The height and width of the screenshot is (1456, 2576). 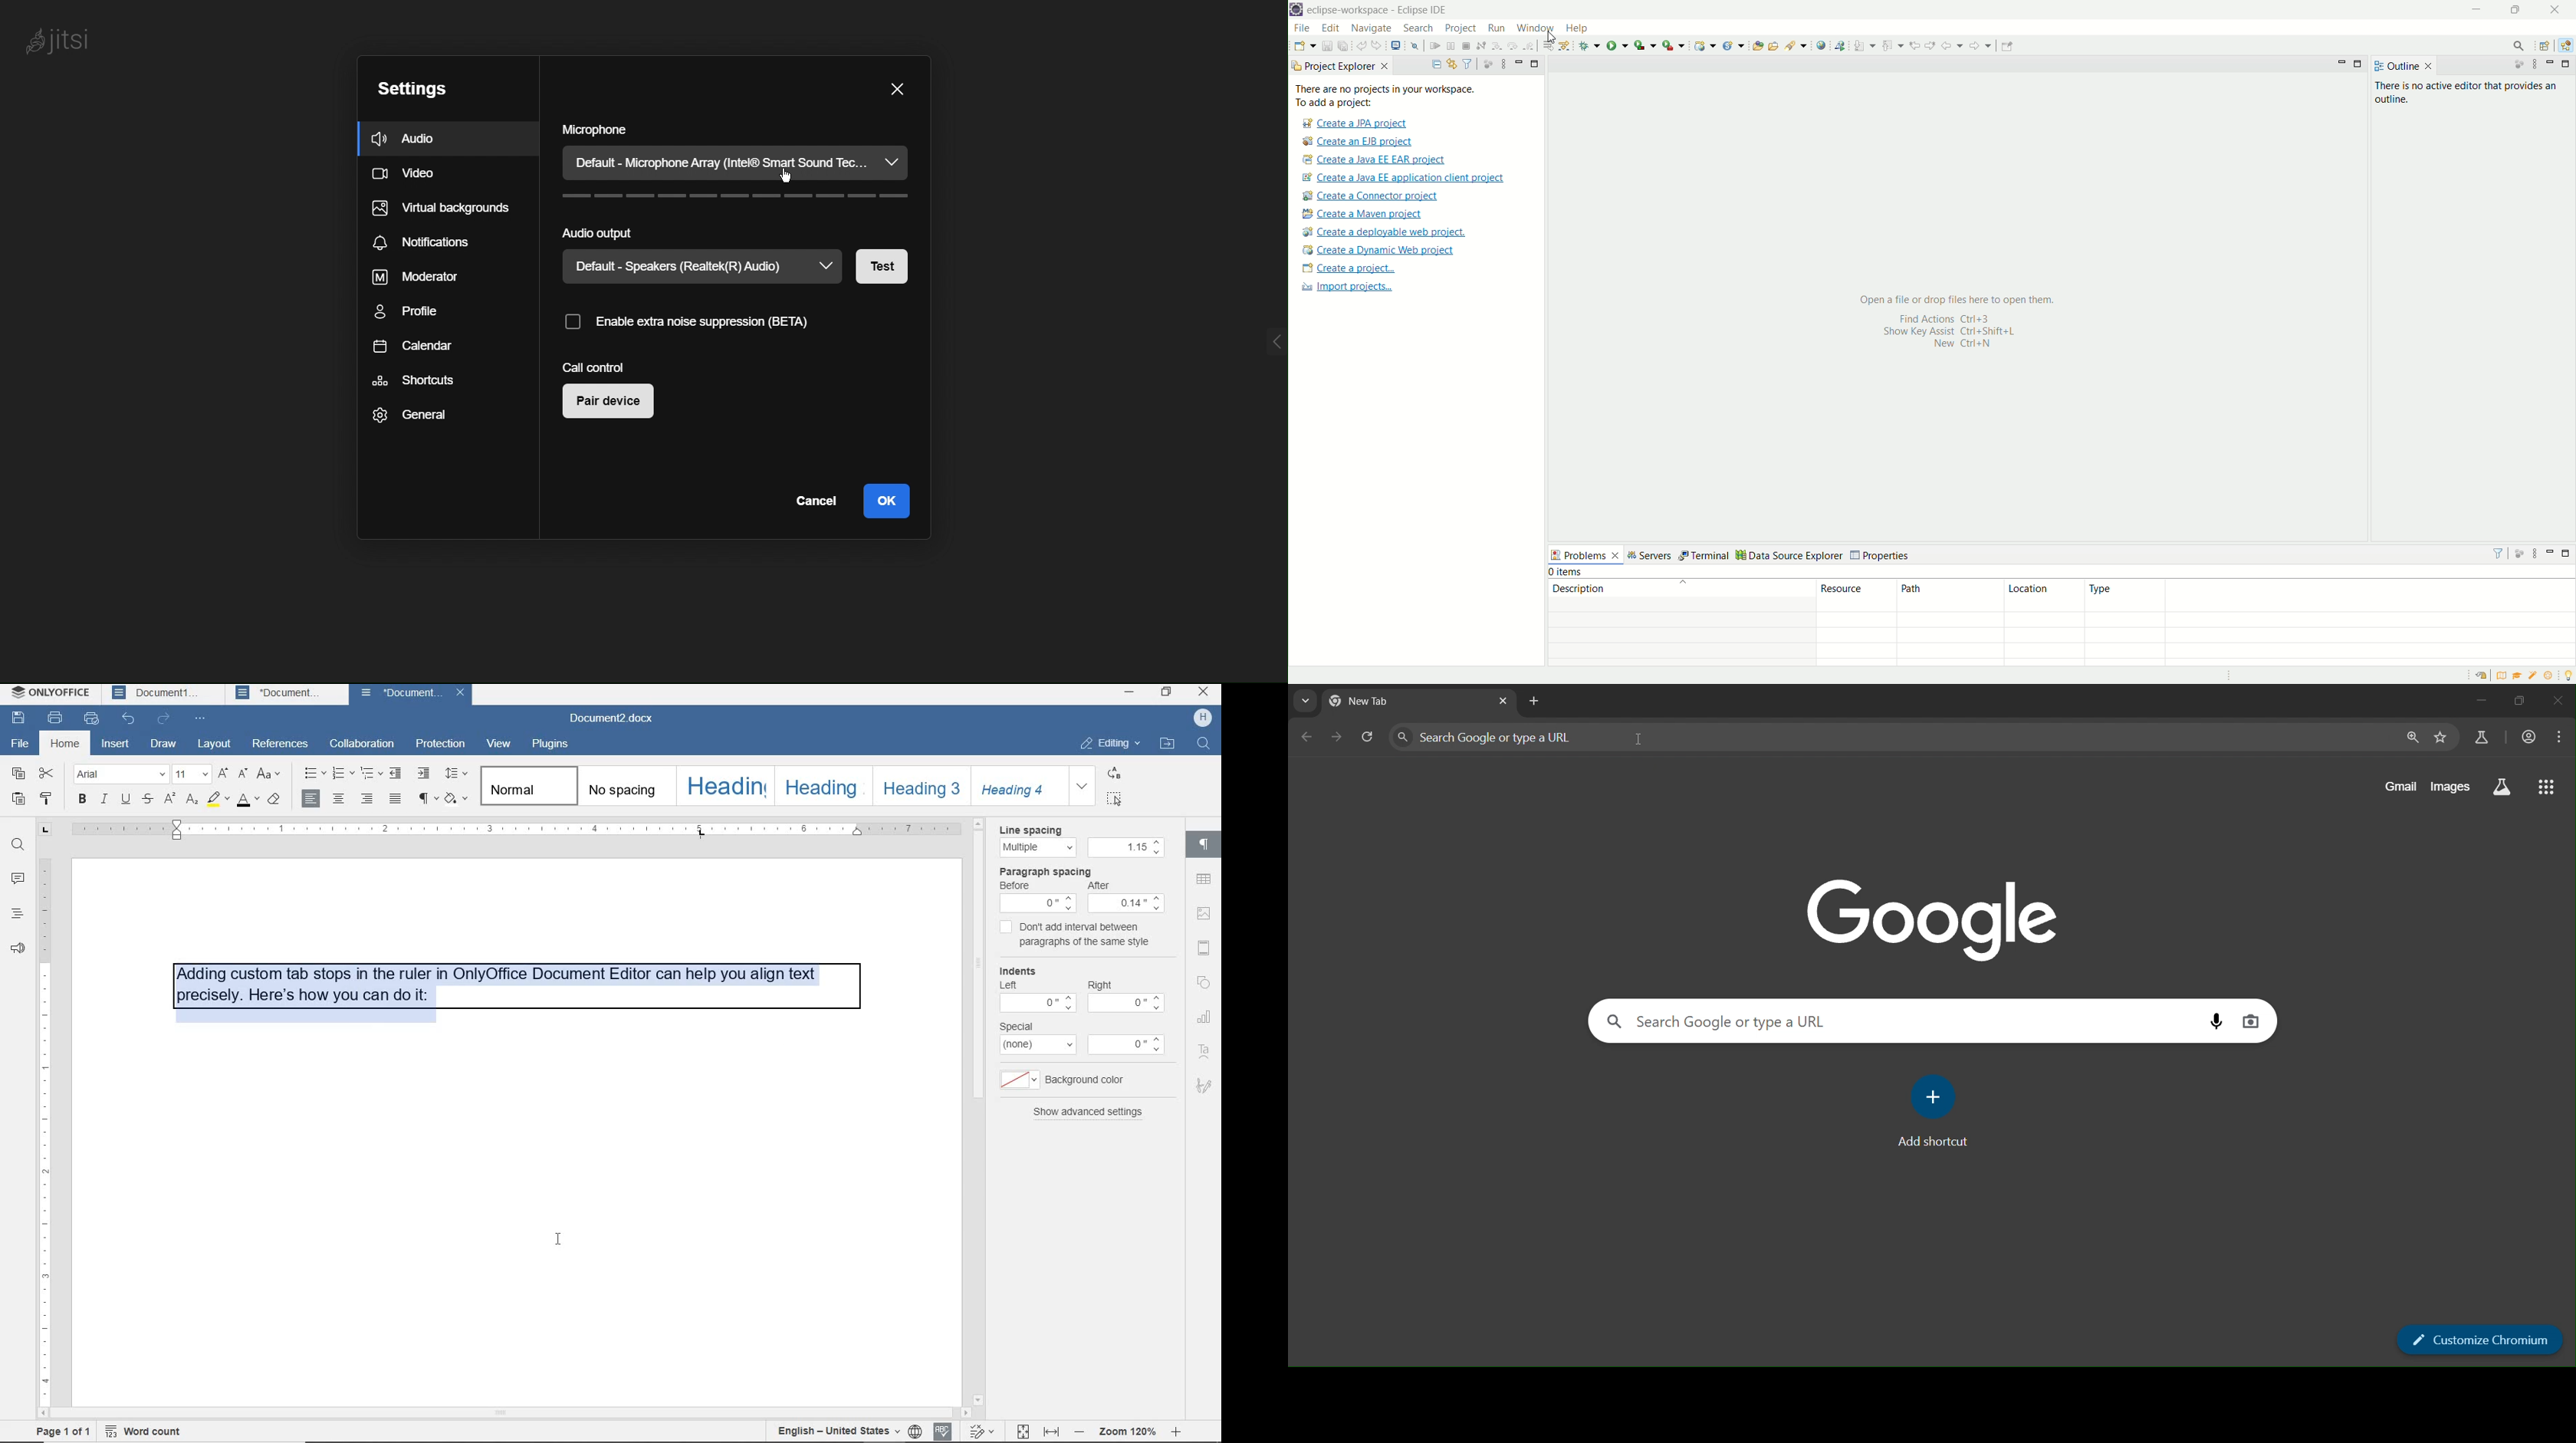 I want to click on zoom in, so click(x=1178, y=1431).